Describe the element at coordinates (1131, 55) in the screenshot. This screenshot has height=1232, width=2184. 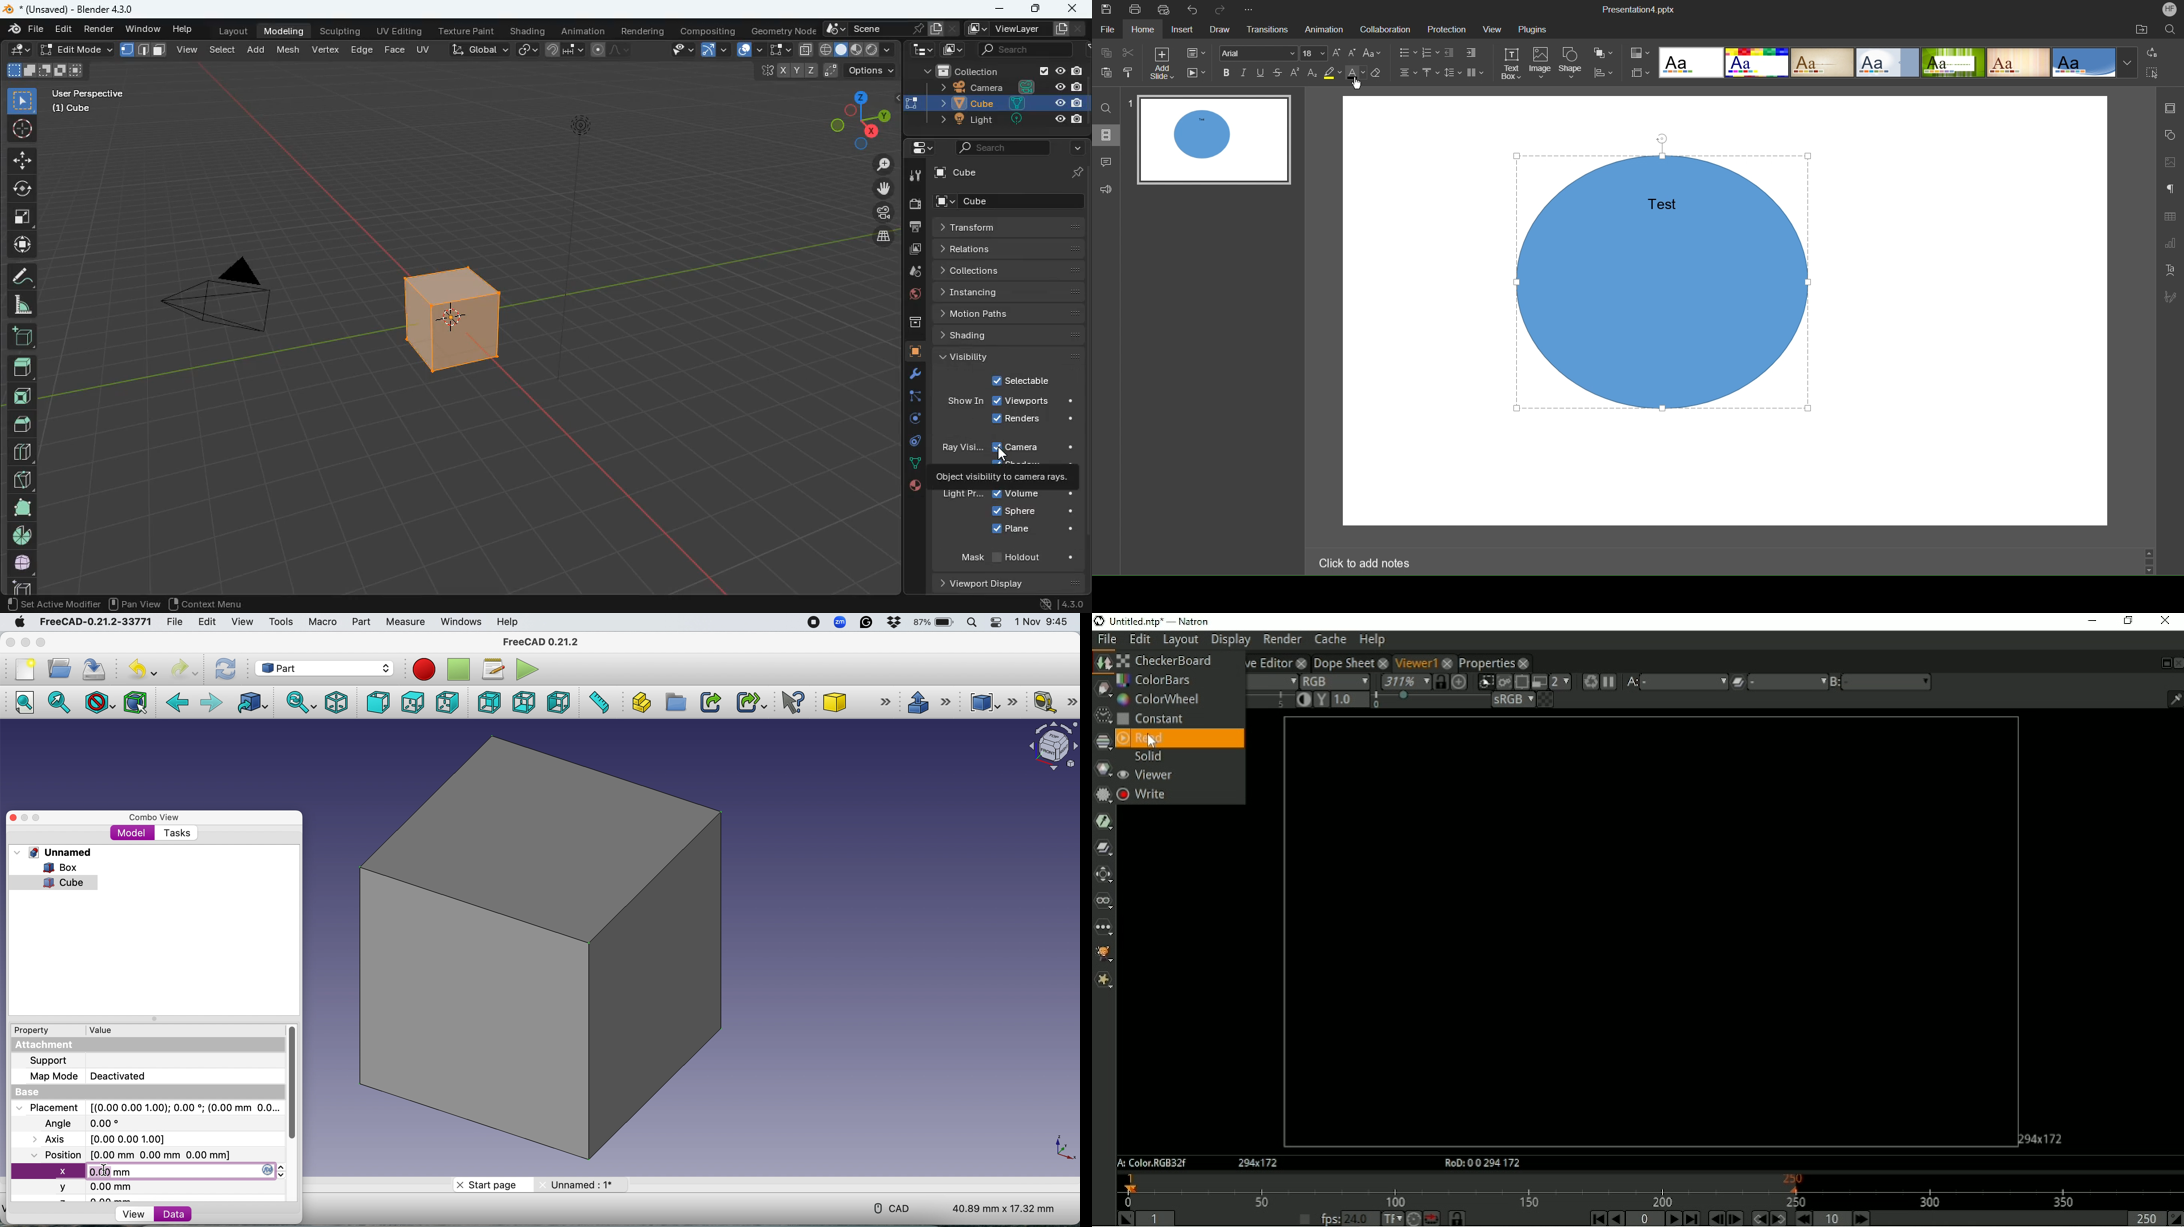
I see `Cut` at that location.